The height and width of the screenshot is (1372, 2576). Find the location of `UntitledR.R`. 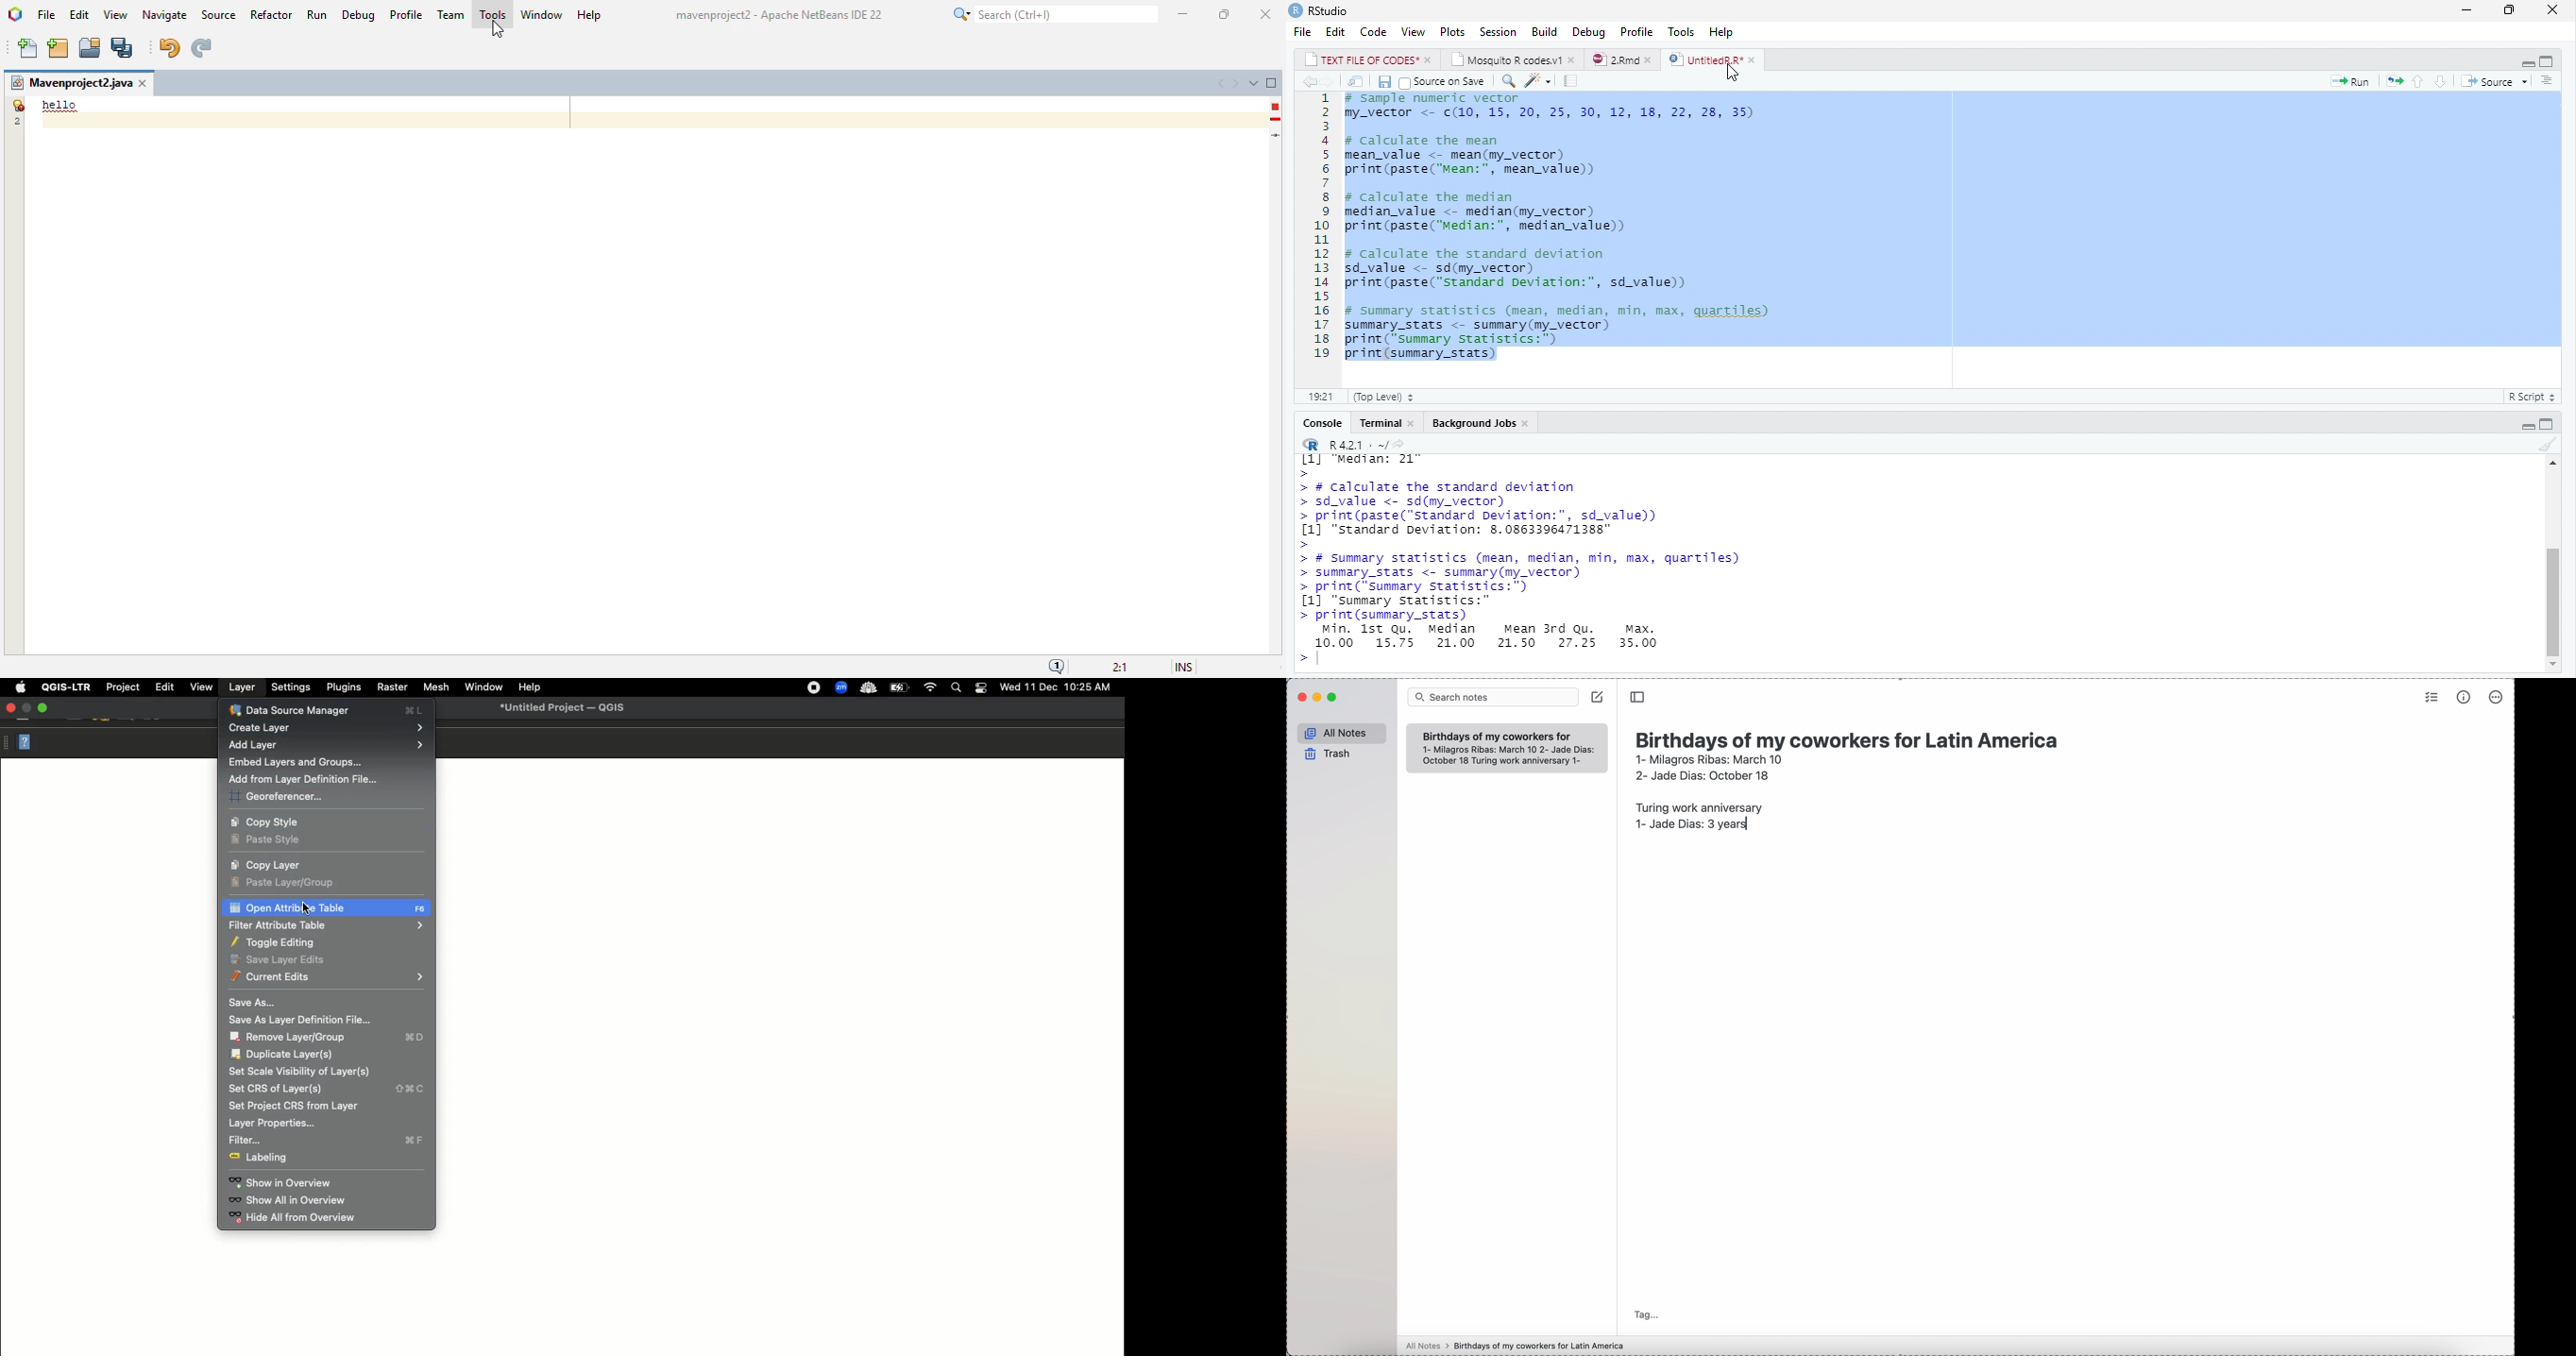

UntitledR.R is located at coordinates (1704, 59).